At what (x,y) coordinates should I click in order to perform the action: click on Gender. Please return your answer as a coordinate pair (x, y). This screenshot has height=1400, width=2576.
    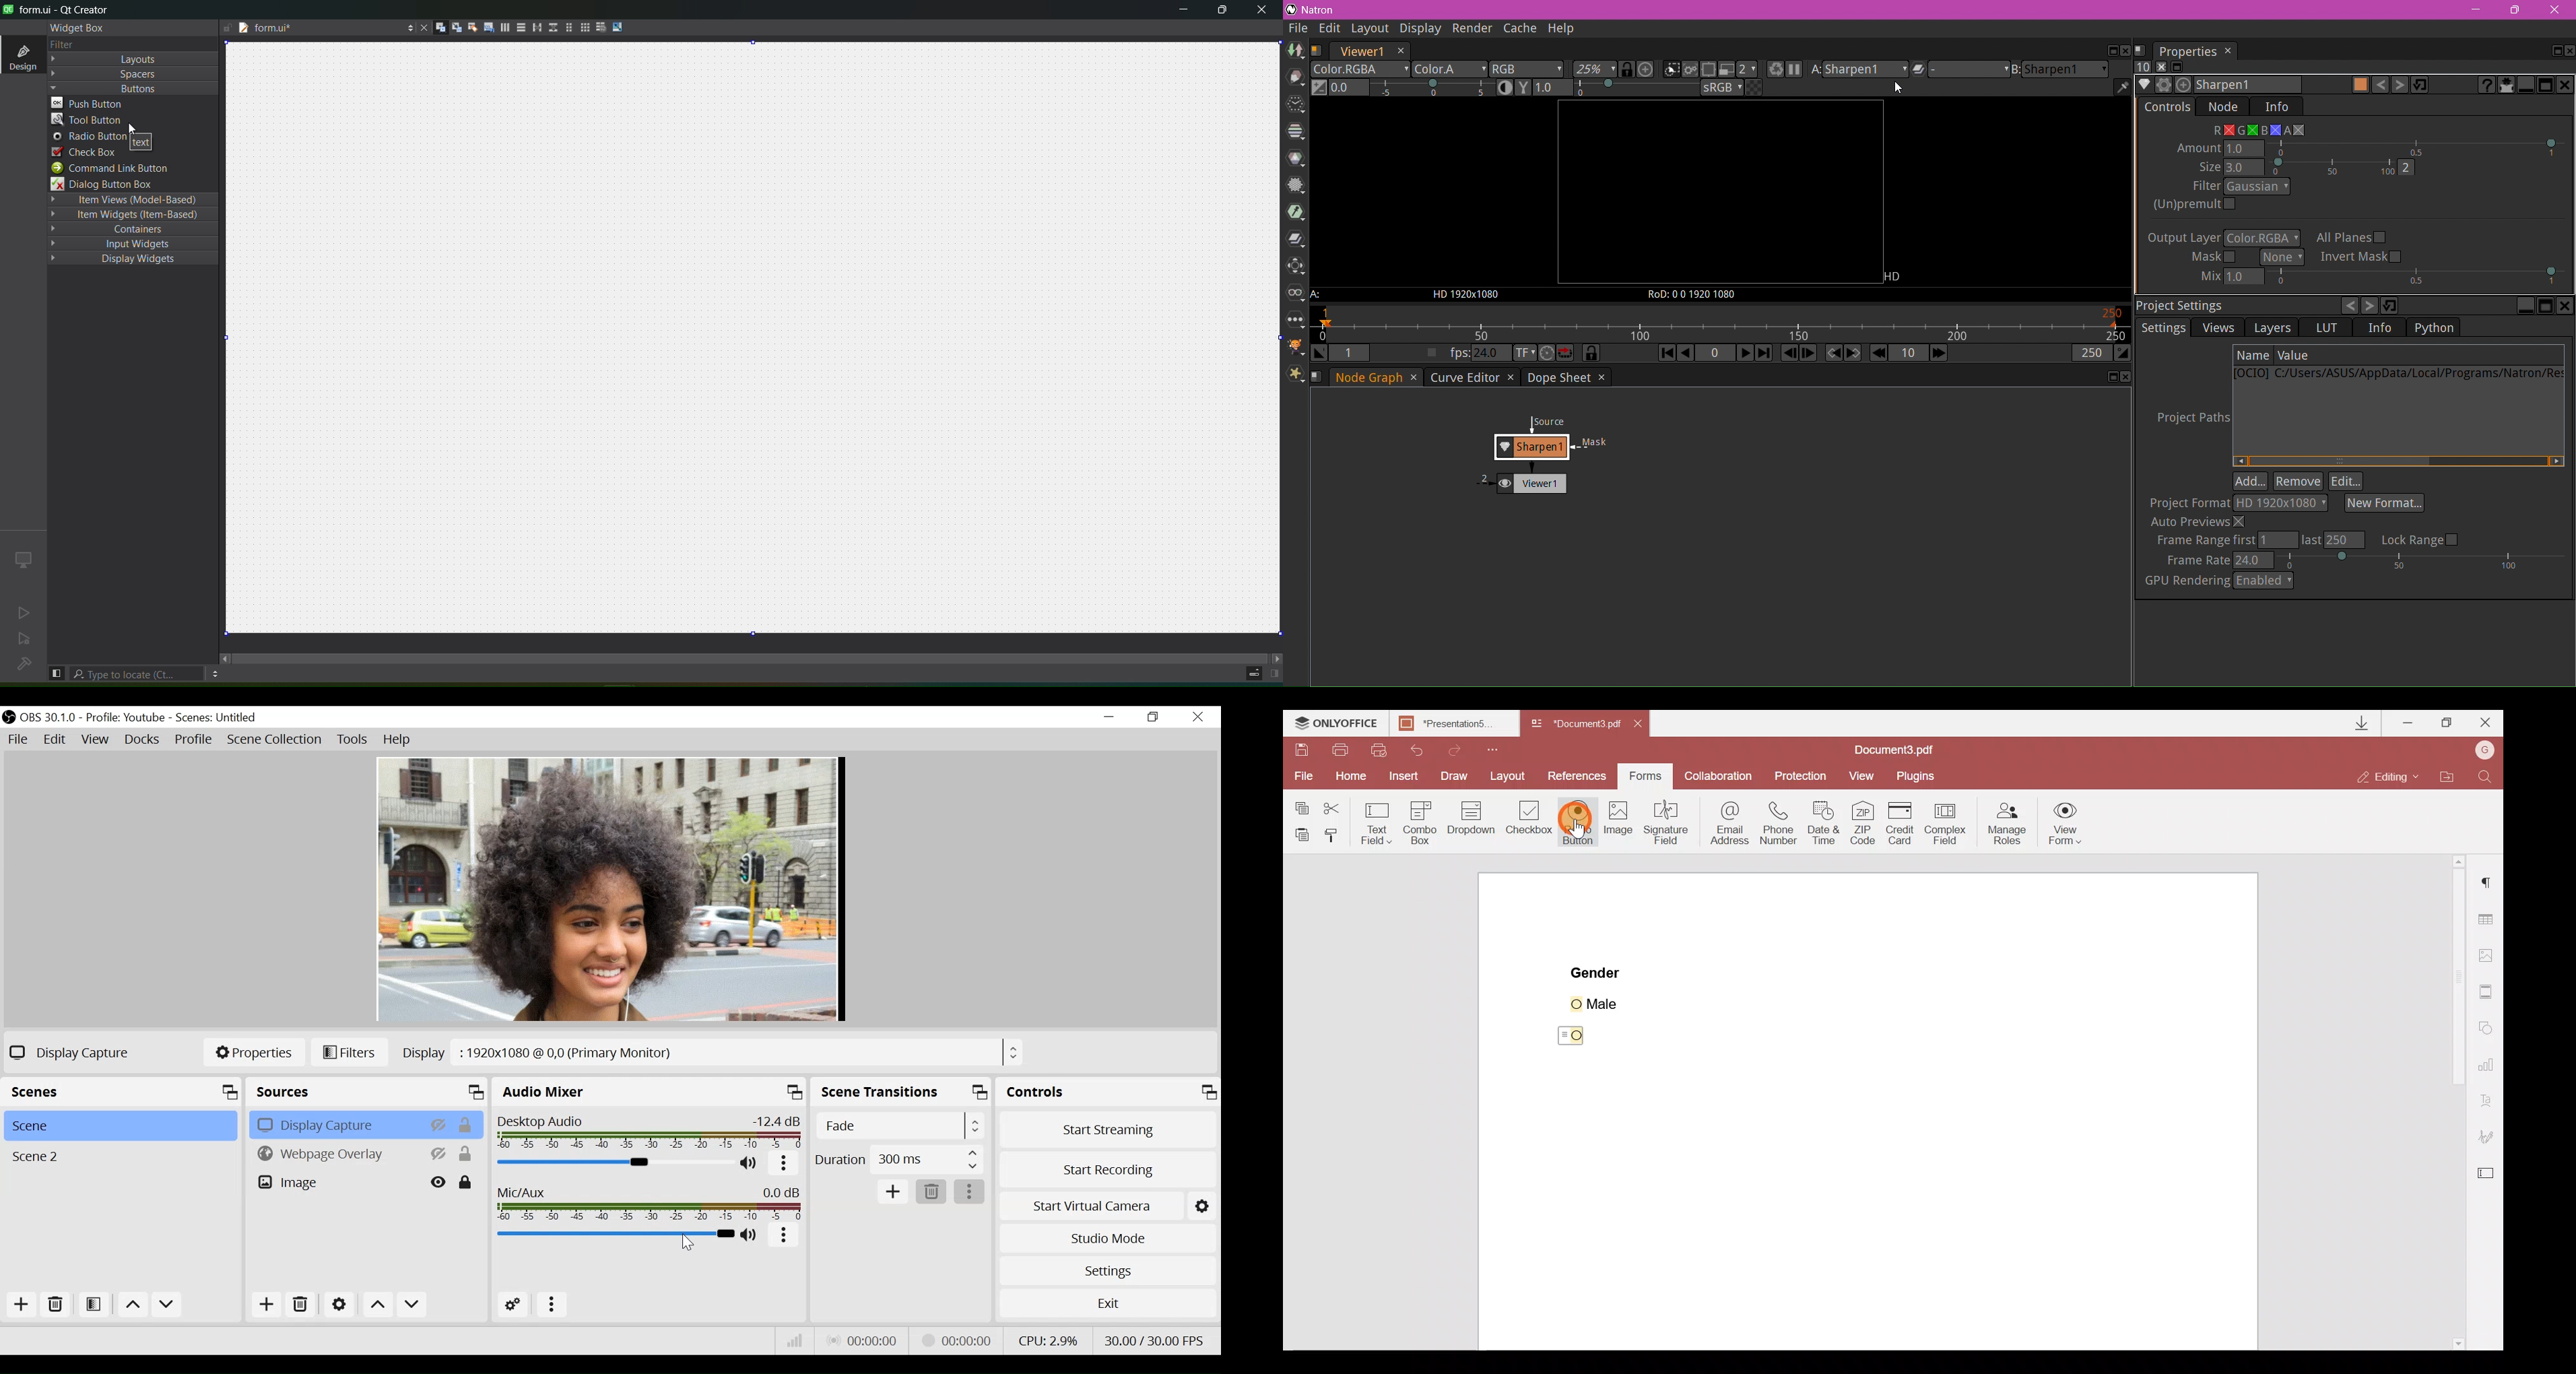
    Looking at the image, I should click on (1597, 971).